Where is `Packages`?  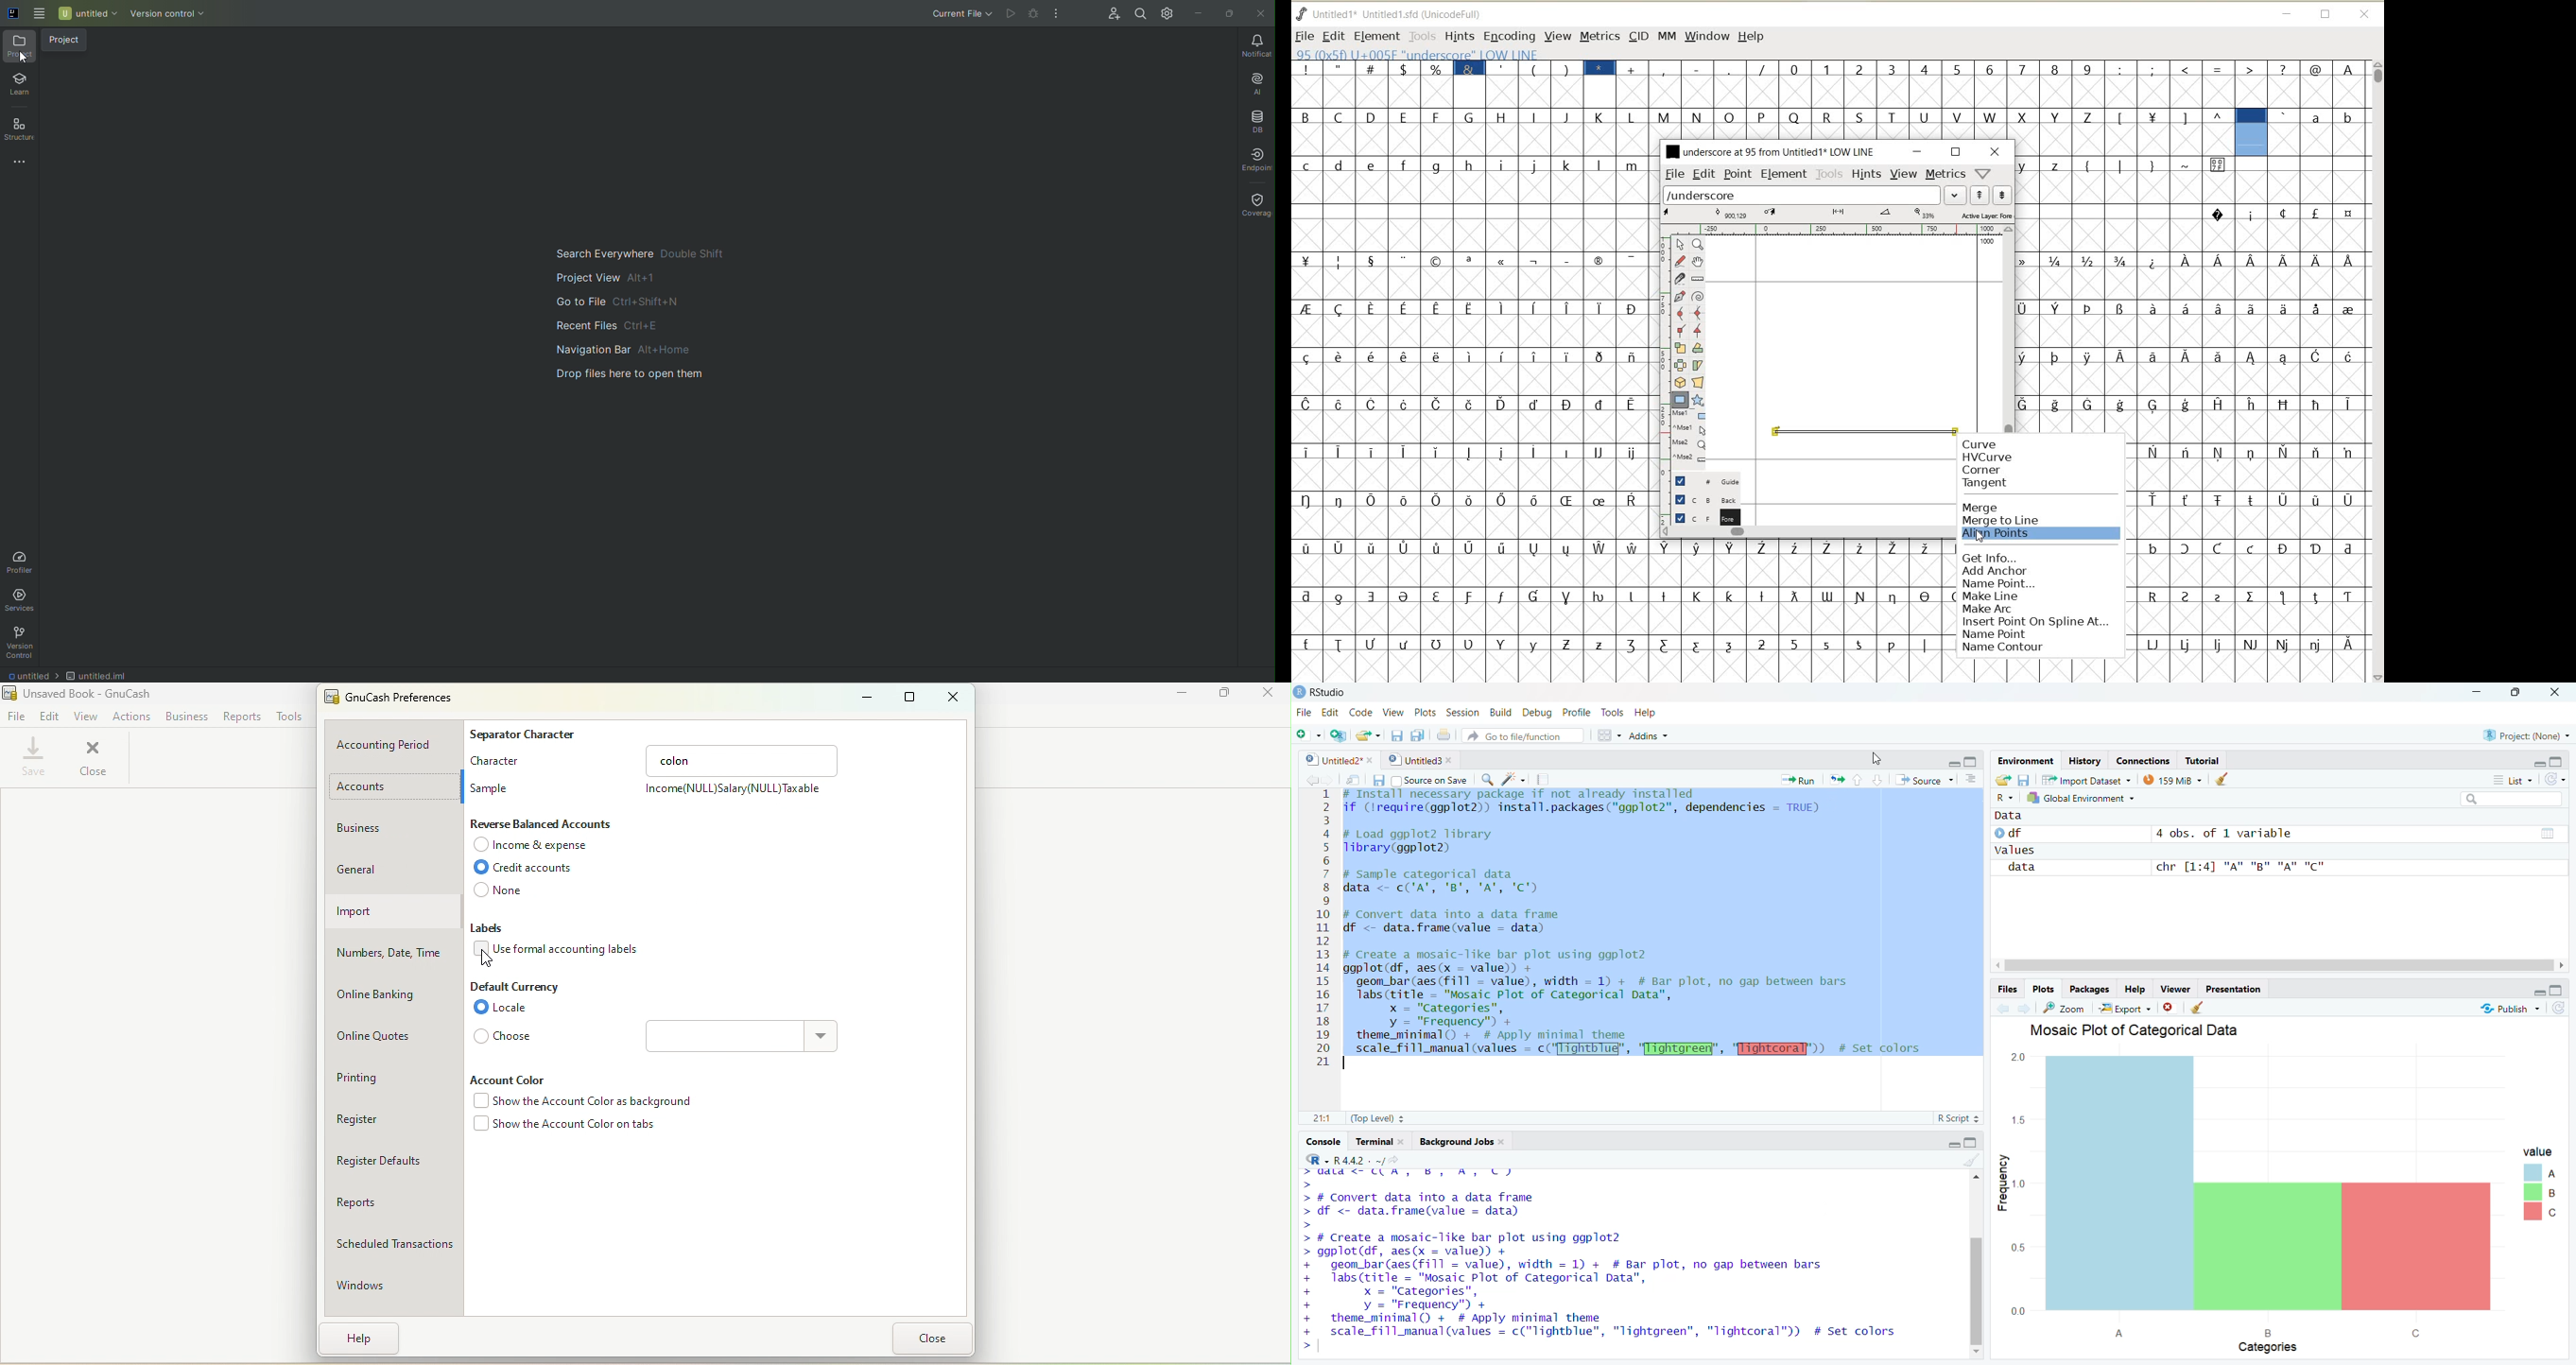
Packages is located at coordinates (2090, 989).